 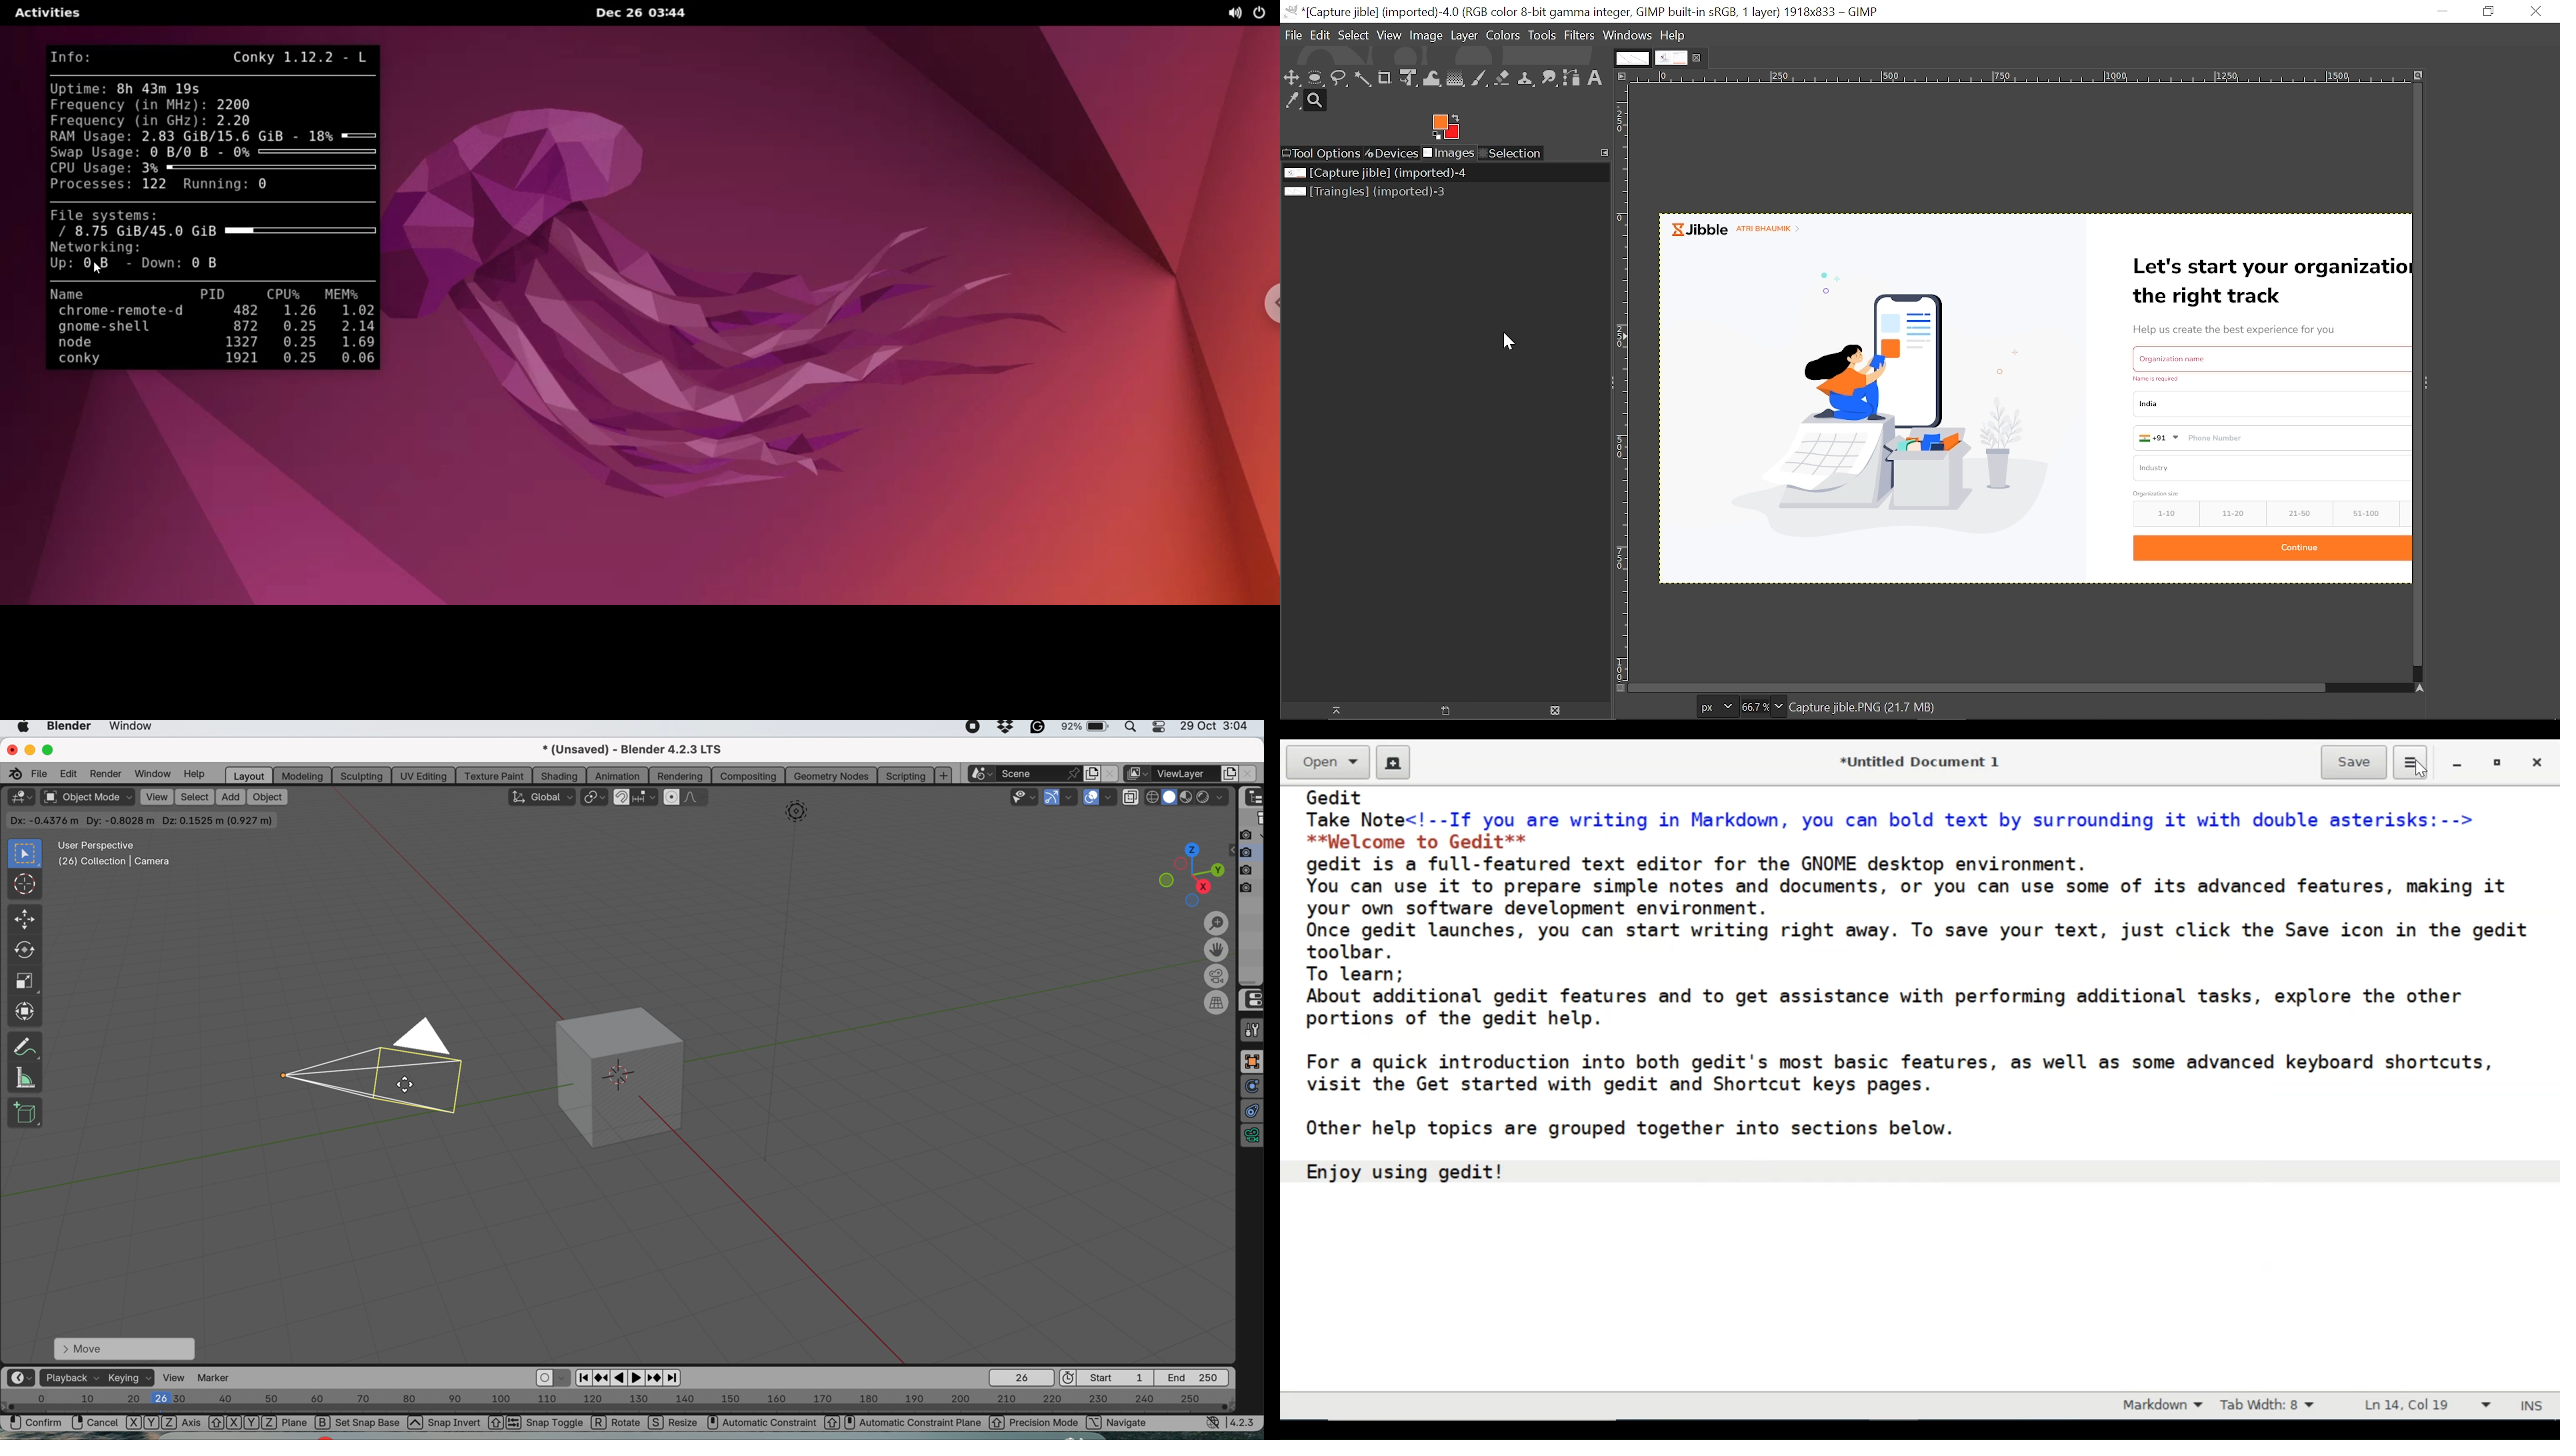 I want to click on Devices, so click(x=1393, y=153).